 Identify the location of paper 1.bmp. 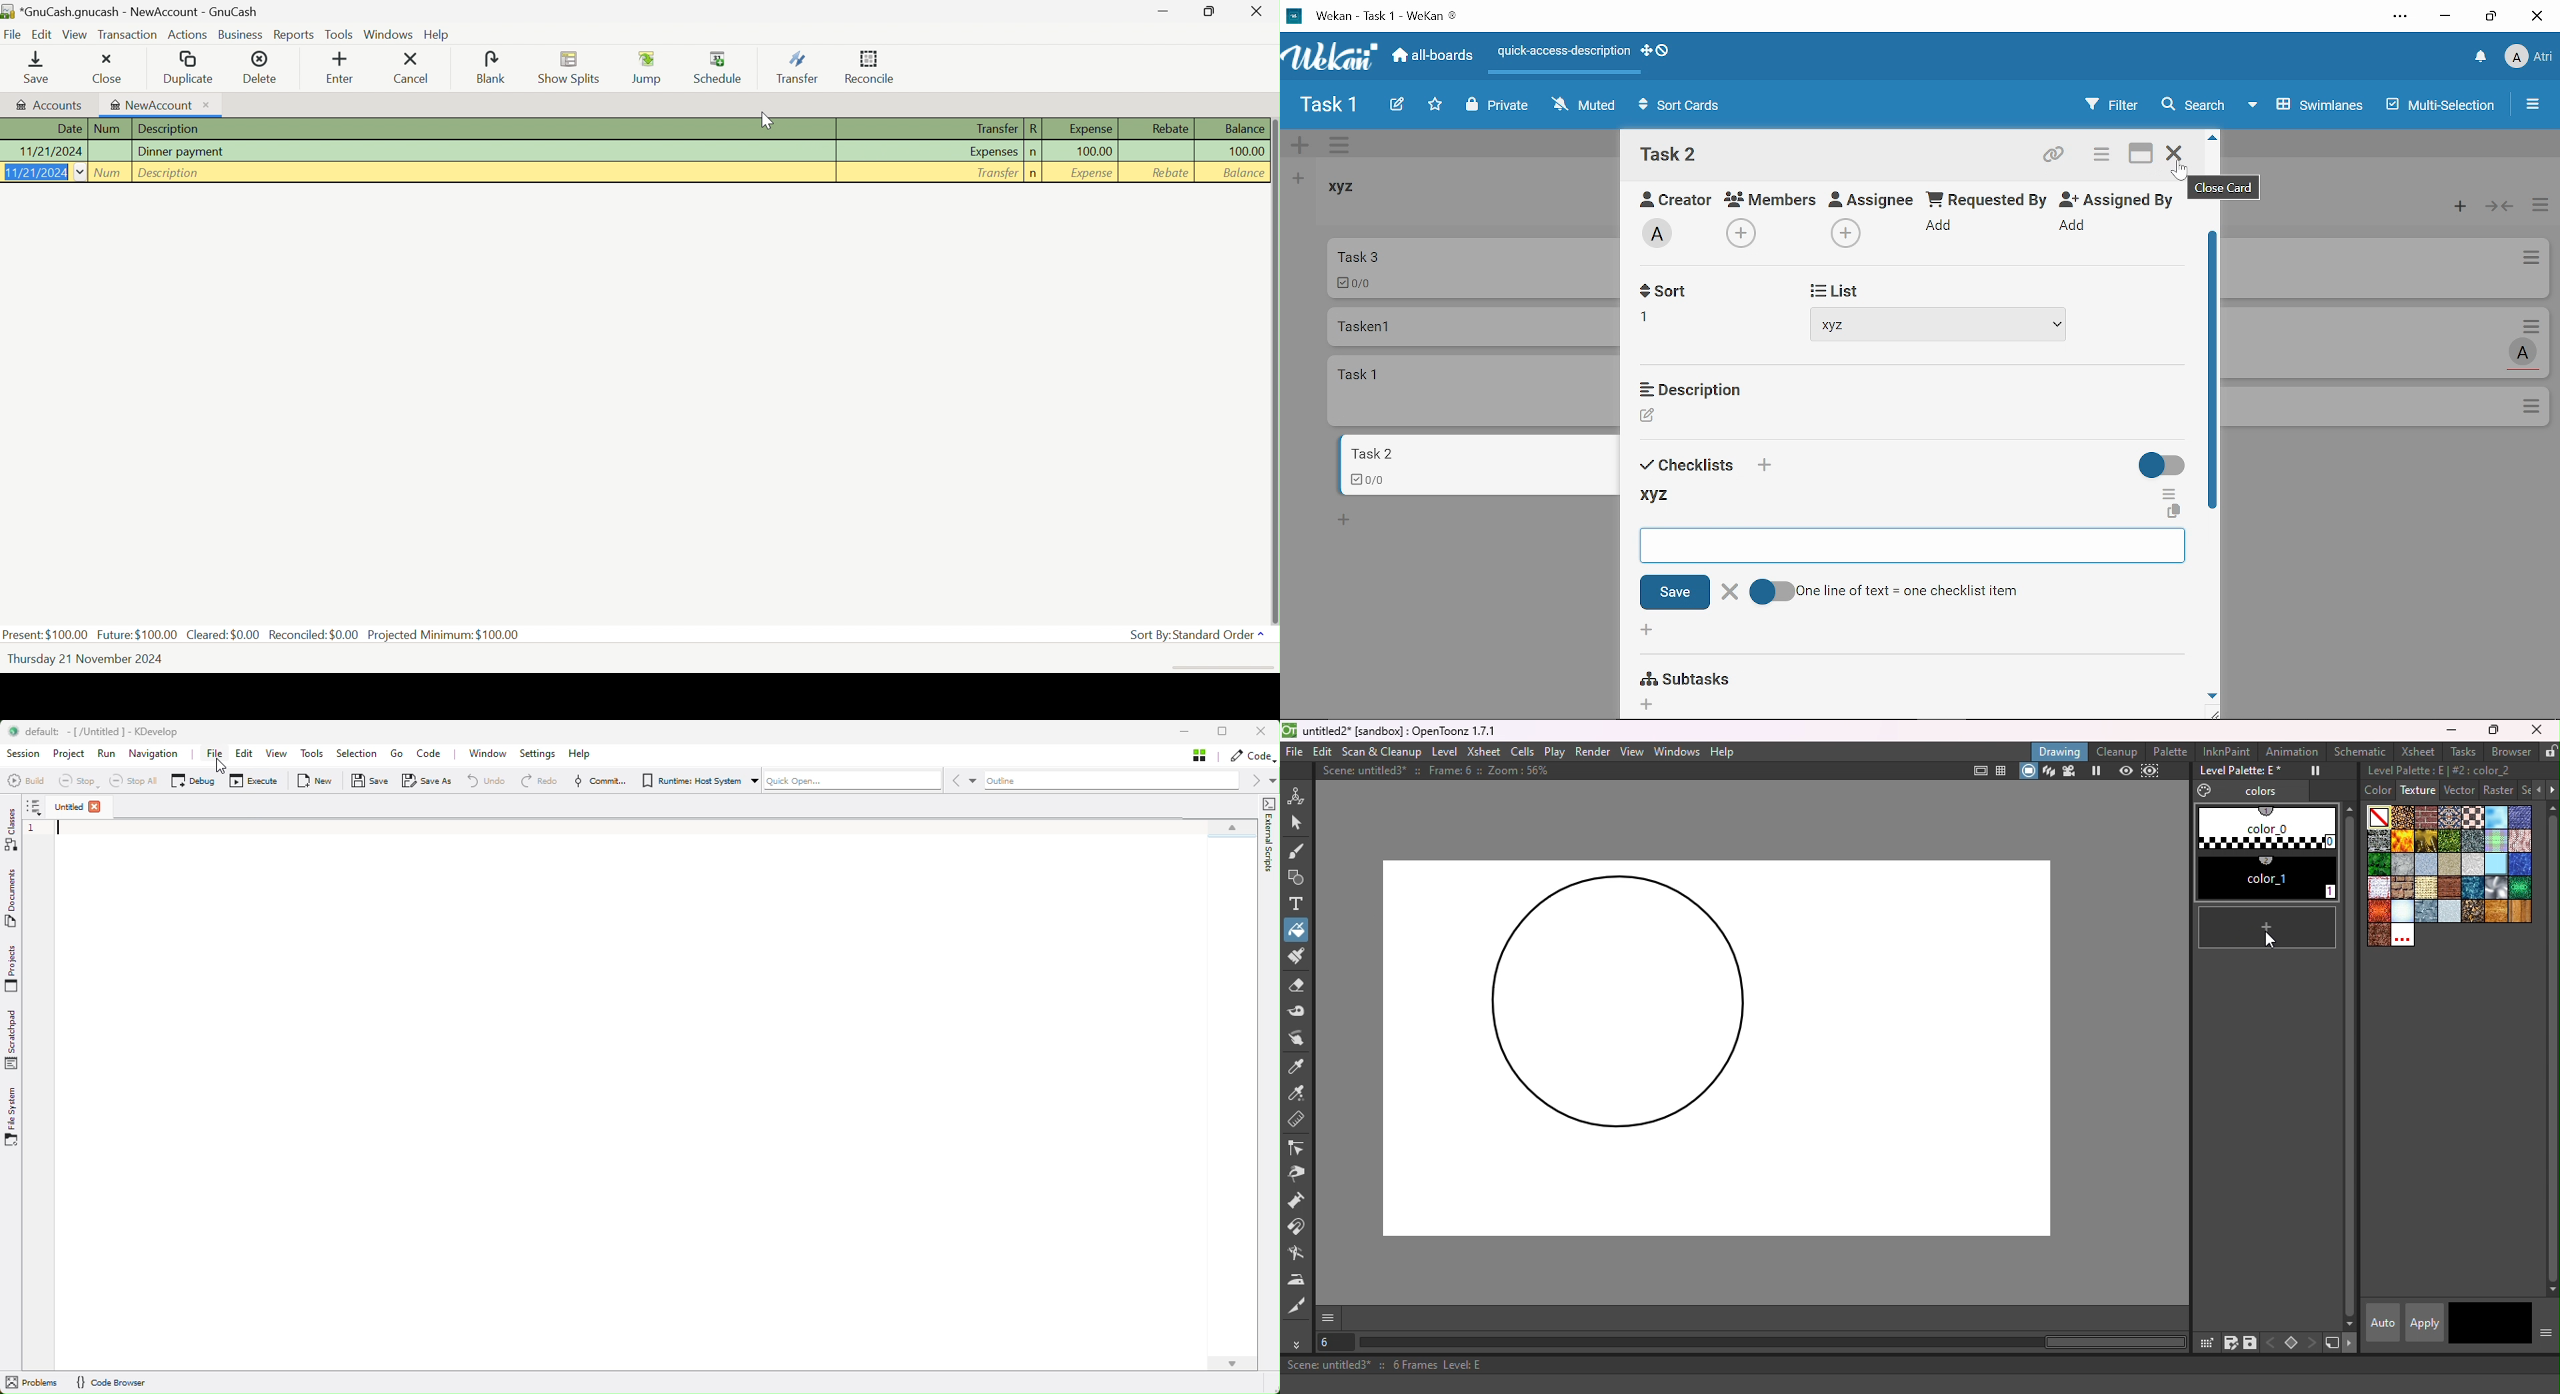
(2428, 864).